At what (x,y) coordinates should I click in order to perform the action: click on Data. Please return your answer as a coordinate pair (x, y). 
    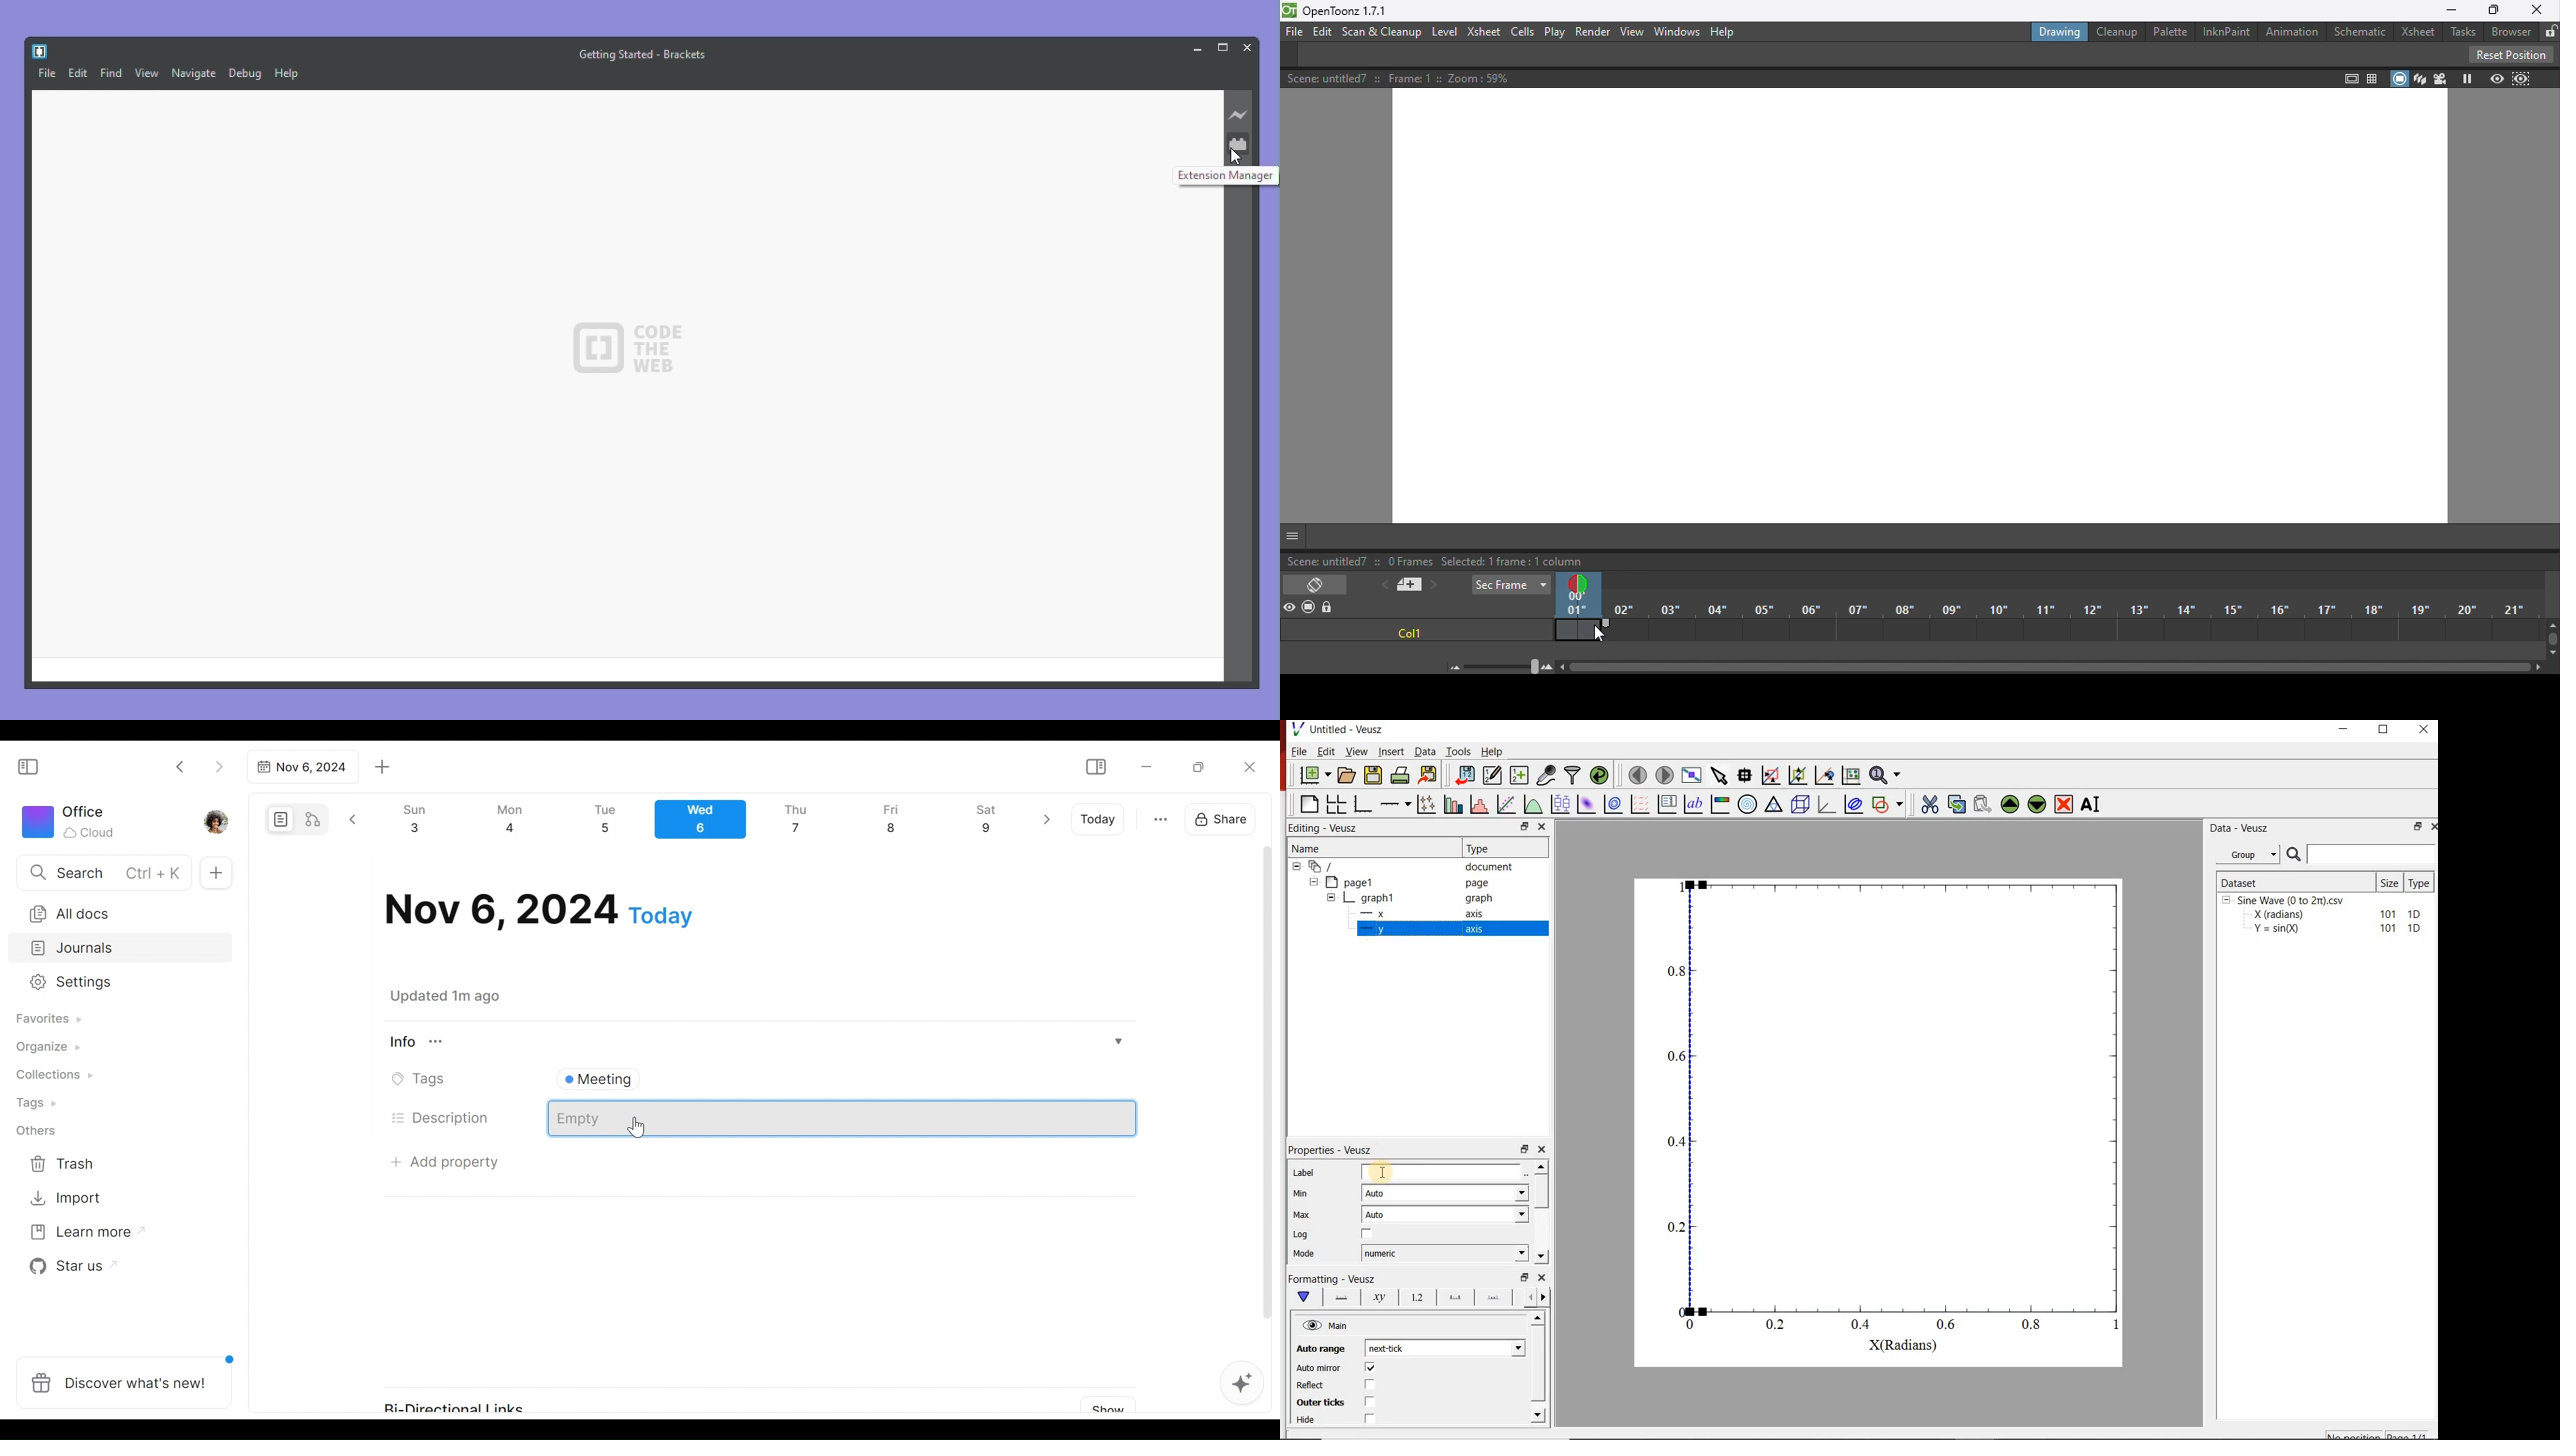
    Looking at the image, I should click on (1424, 751).